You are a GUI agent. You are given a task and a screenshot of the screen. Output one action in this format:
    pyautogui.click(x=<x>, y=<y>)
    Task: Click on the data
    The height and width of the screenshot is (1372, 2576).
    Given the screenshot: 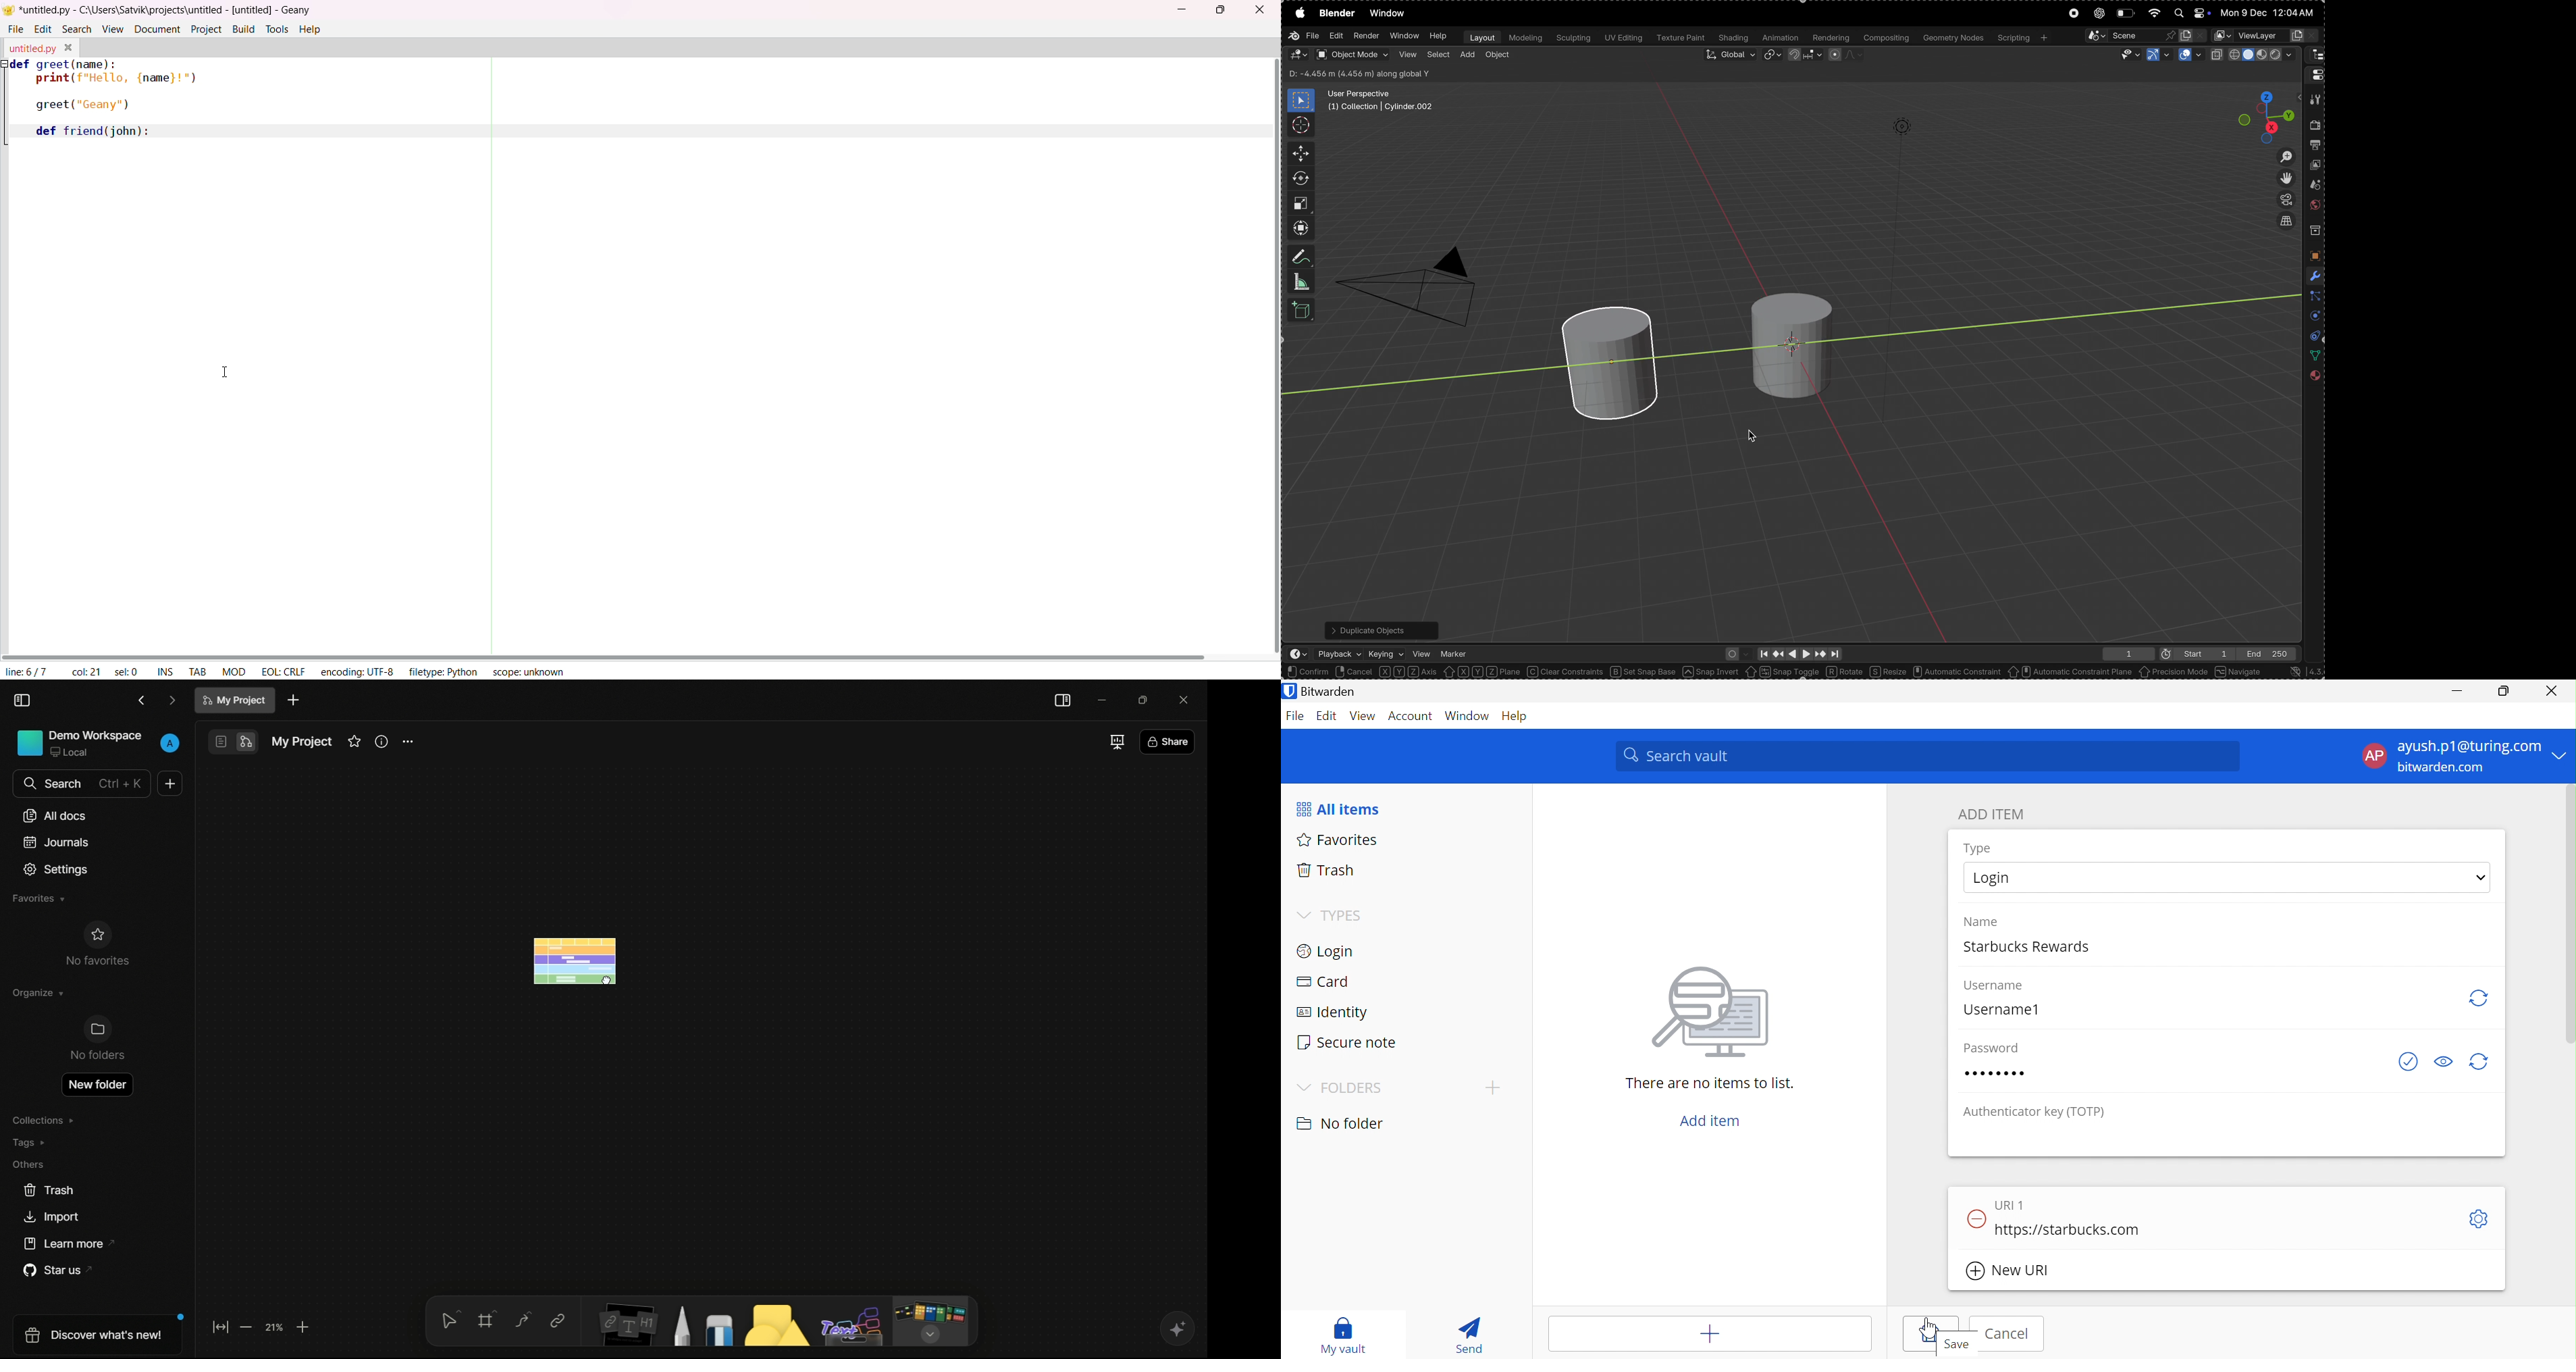 What is the action you would take?
    pyautogui.click(x=2313, y=356)
    